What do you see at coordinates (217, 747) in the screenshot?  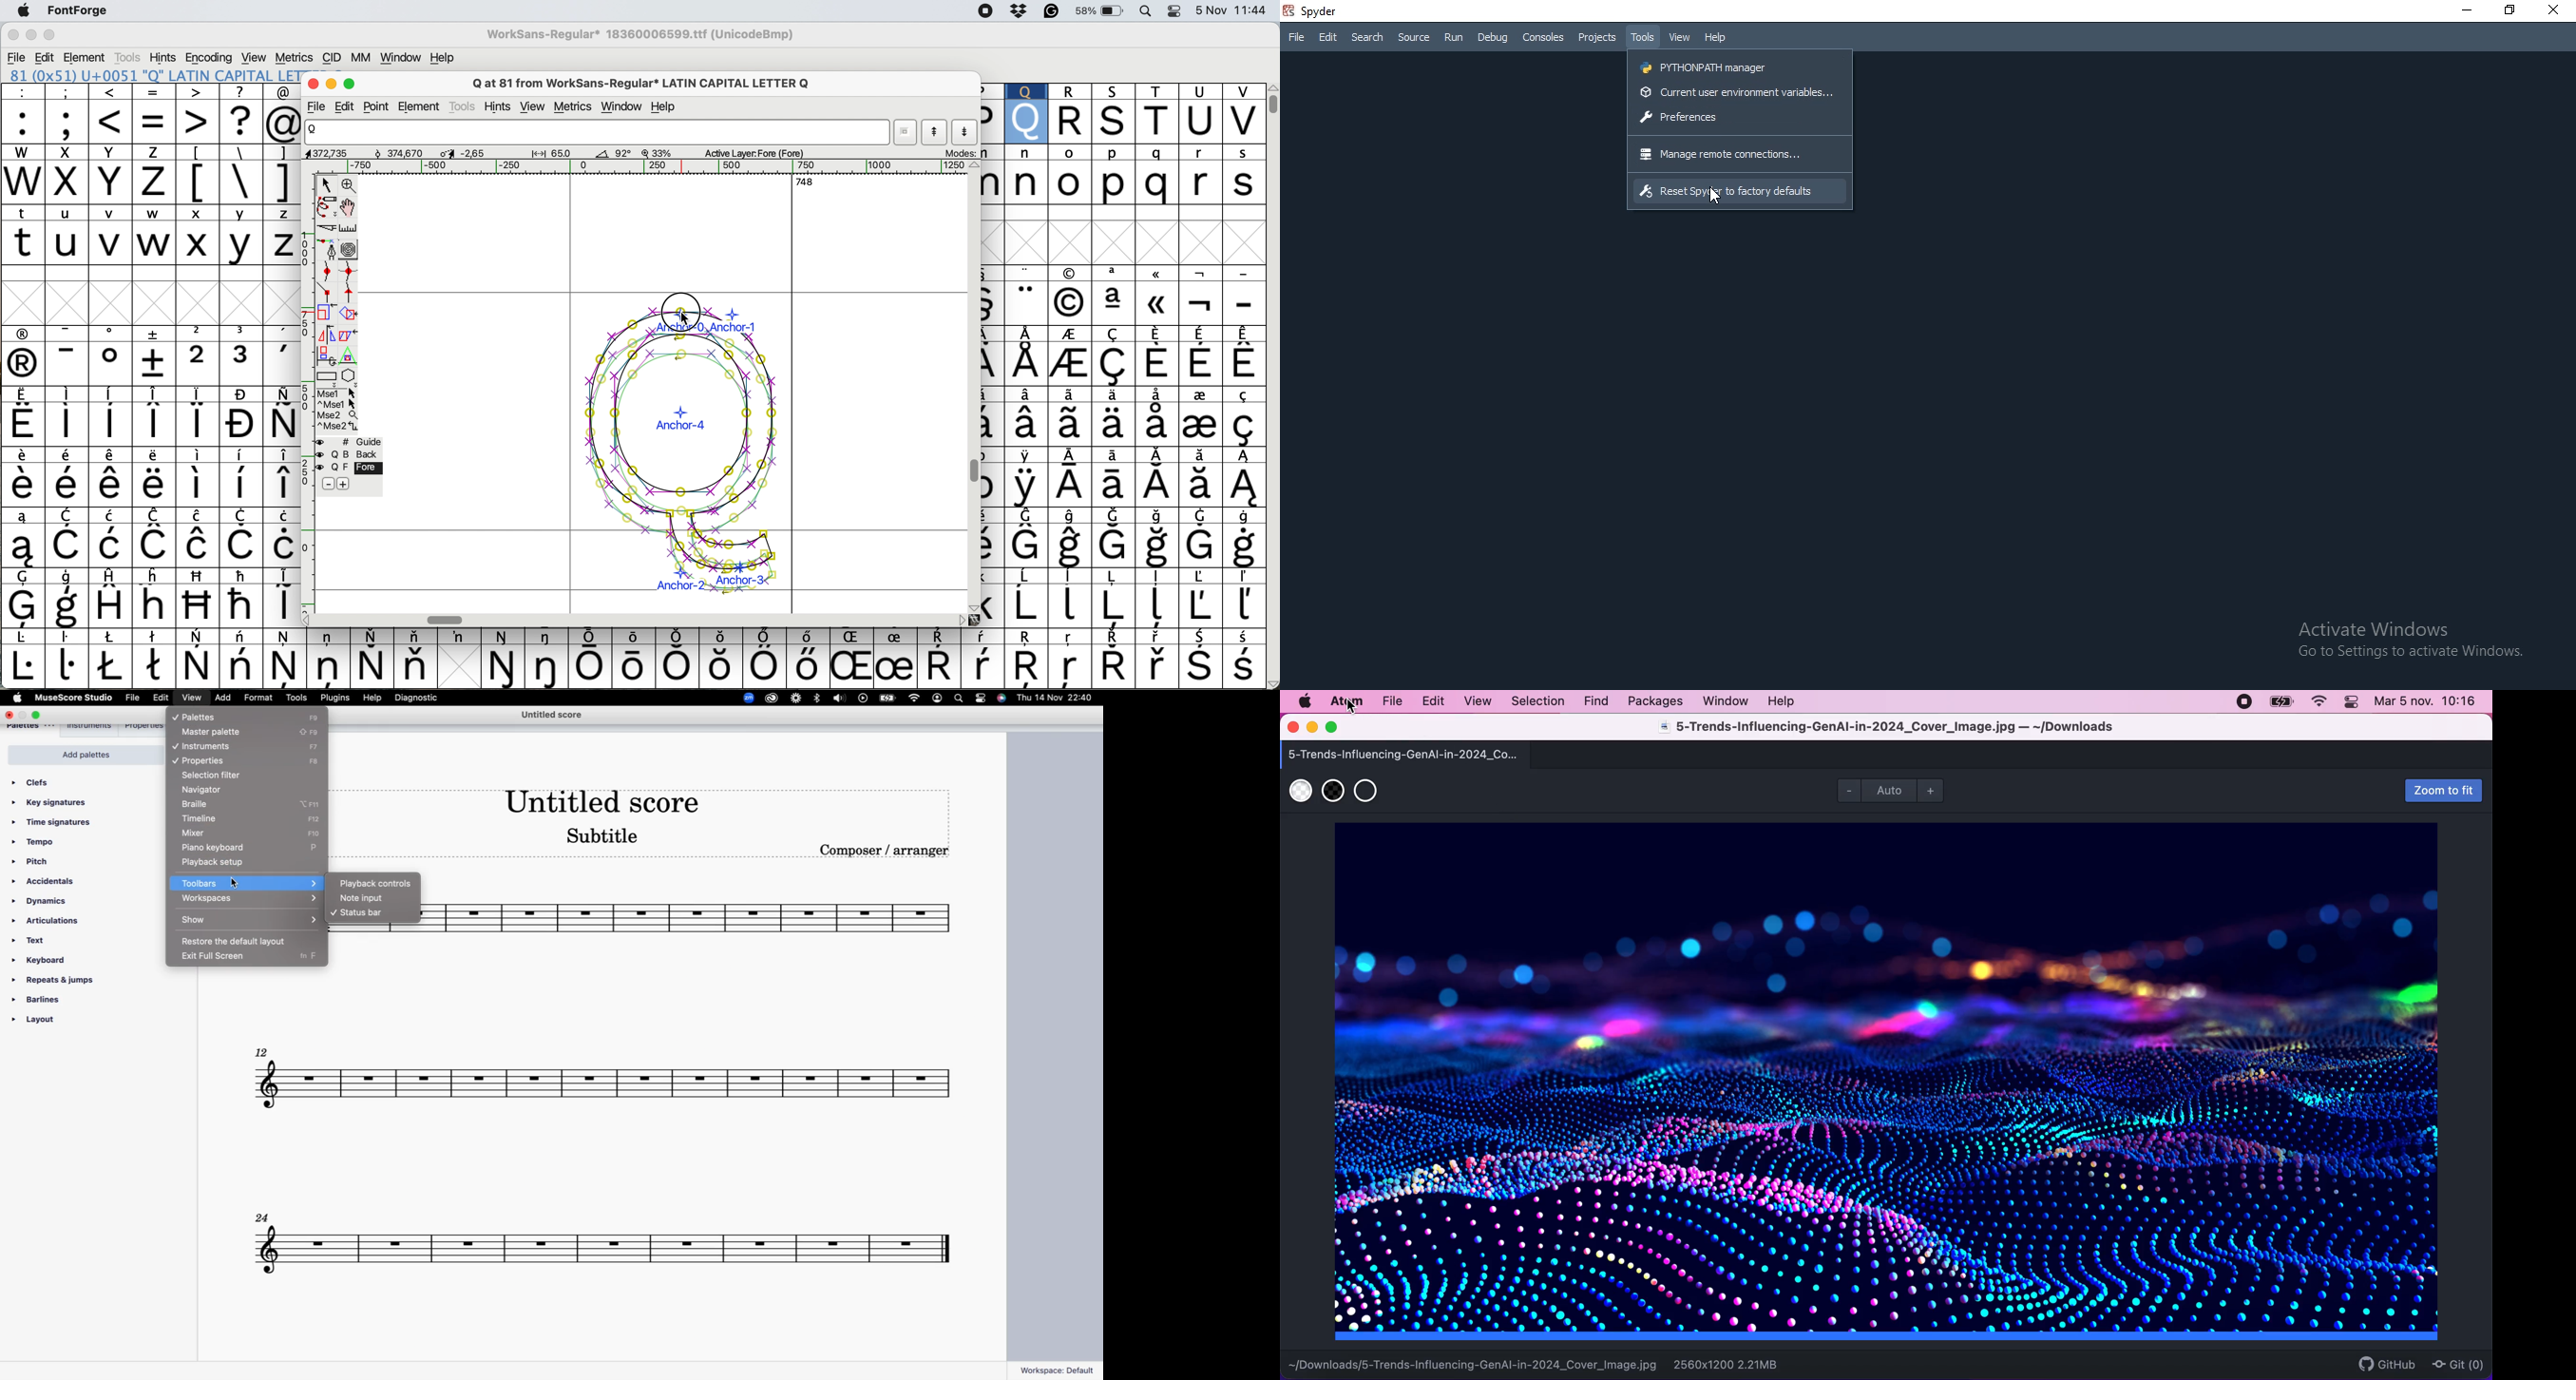 I see `instruments` at bounding box center [217, 747].